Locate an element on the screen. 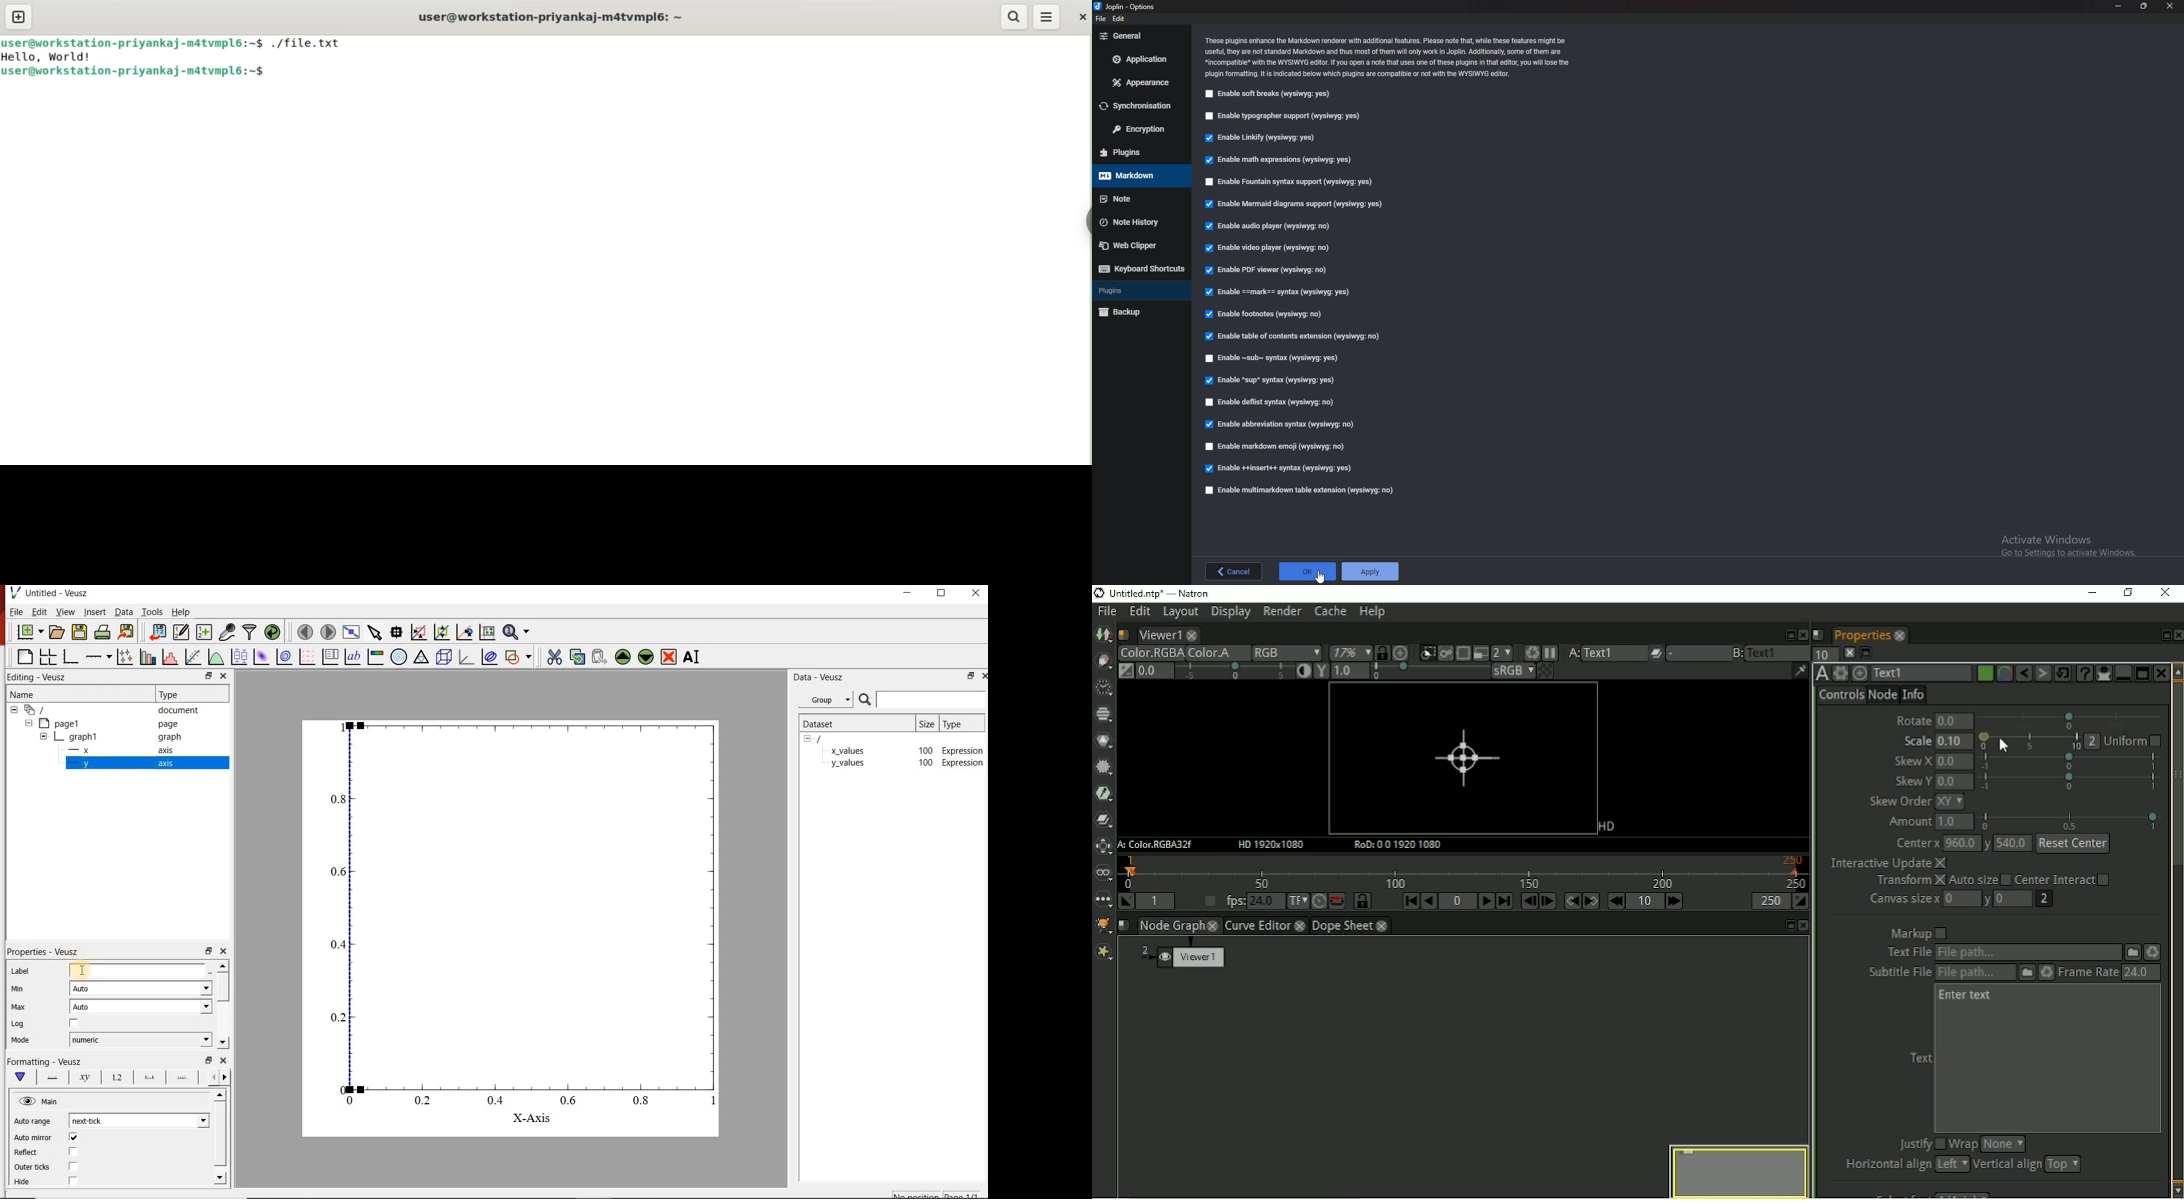 The image size is (2184, 1204). hide is located at coordinates (14, 710).